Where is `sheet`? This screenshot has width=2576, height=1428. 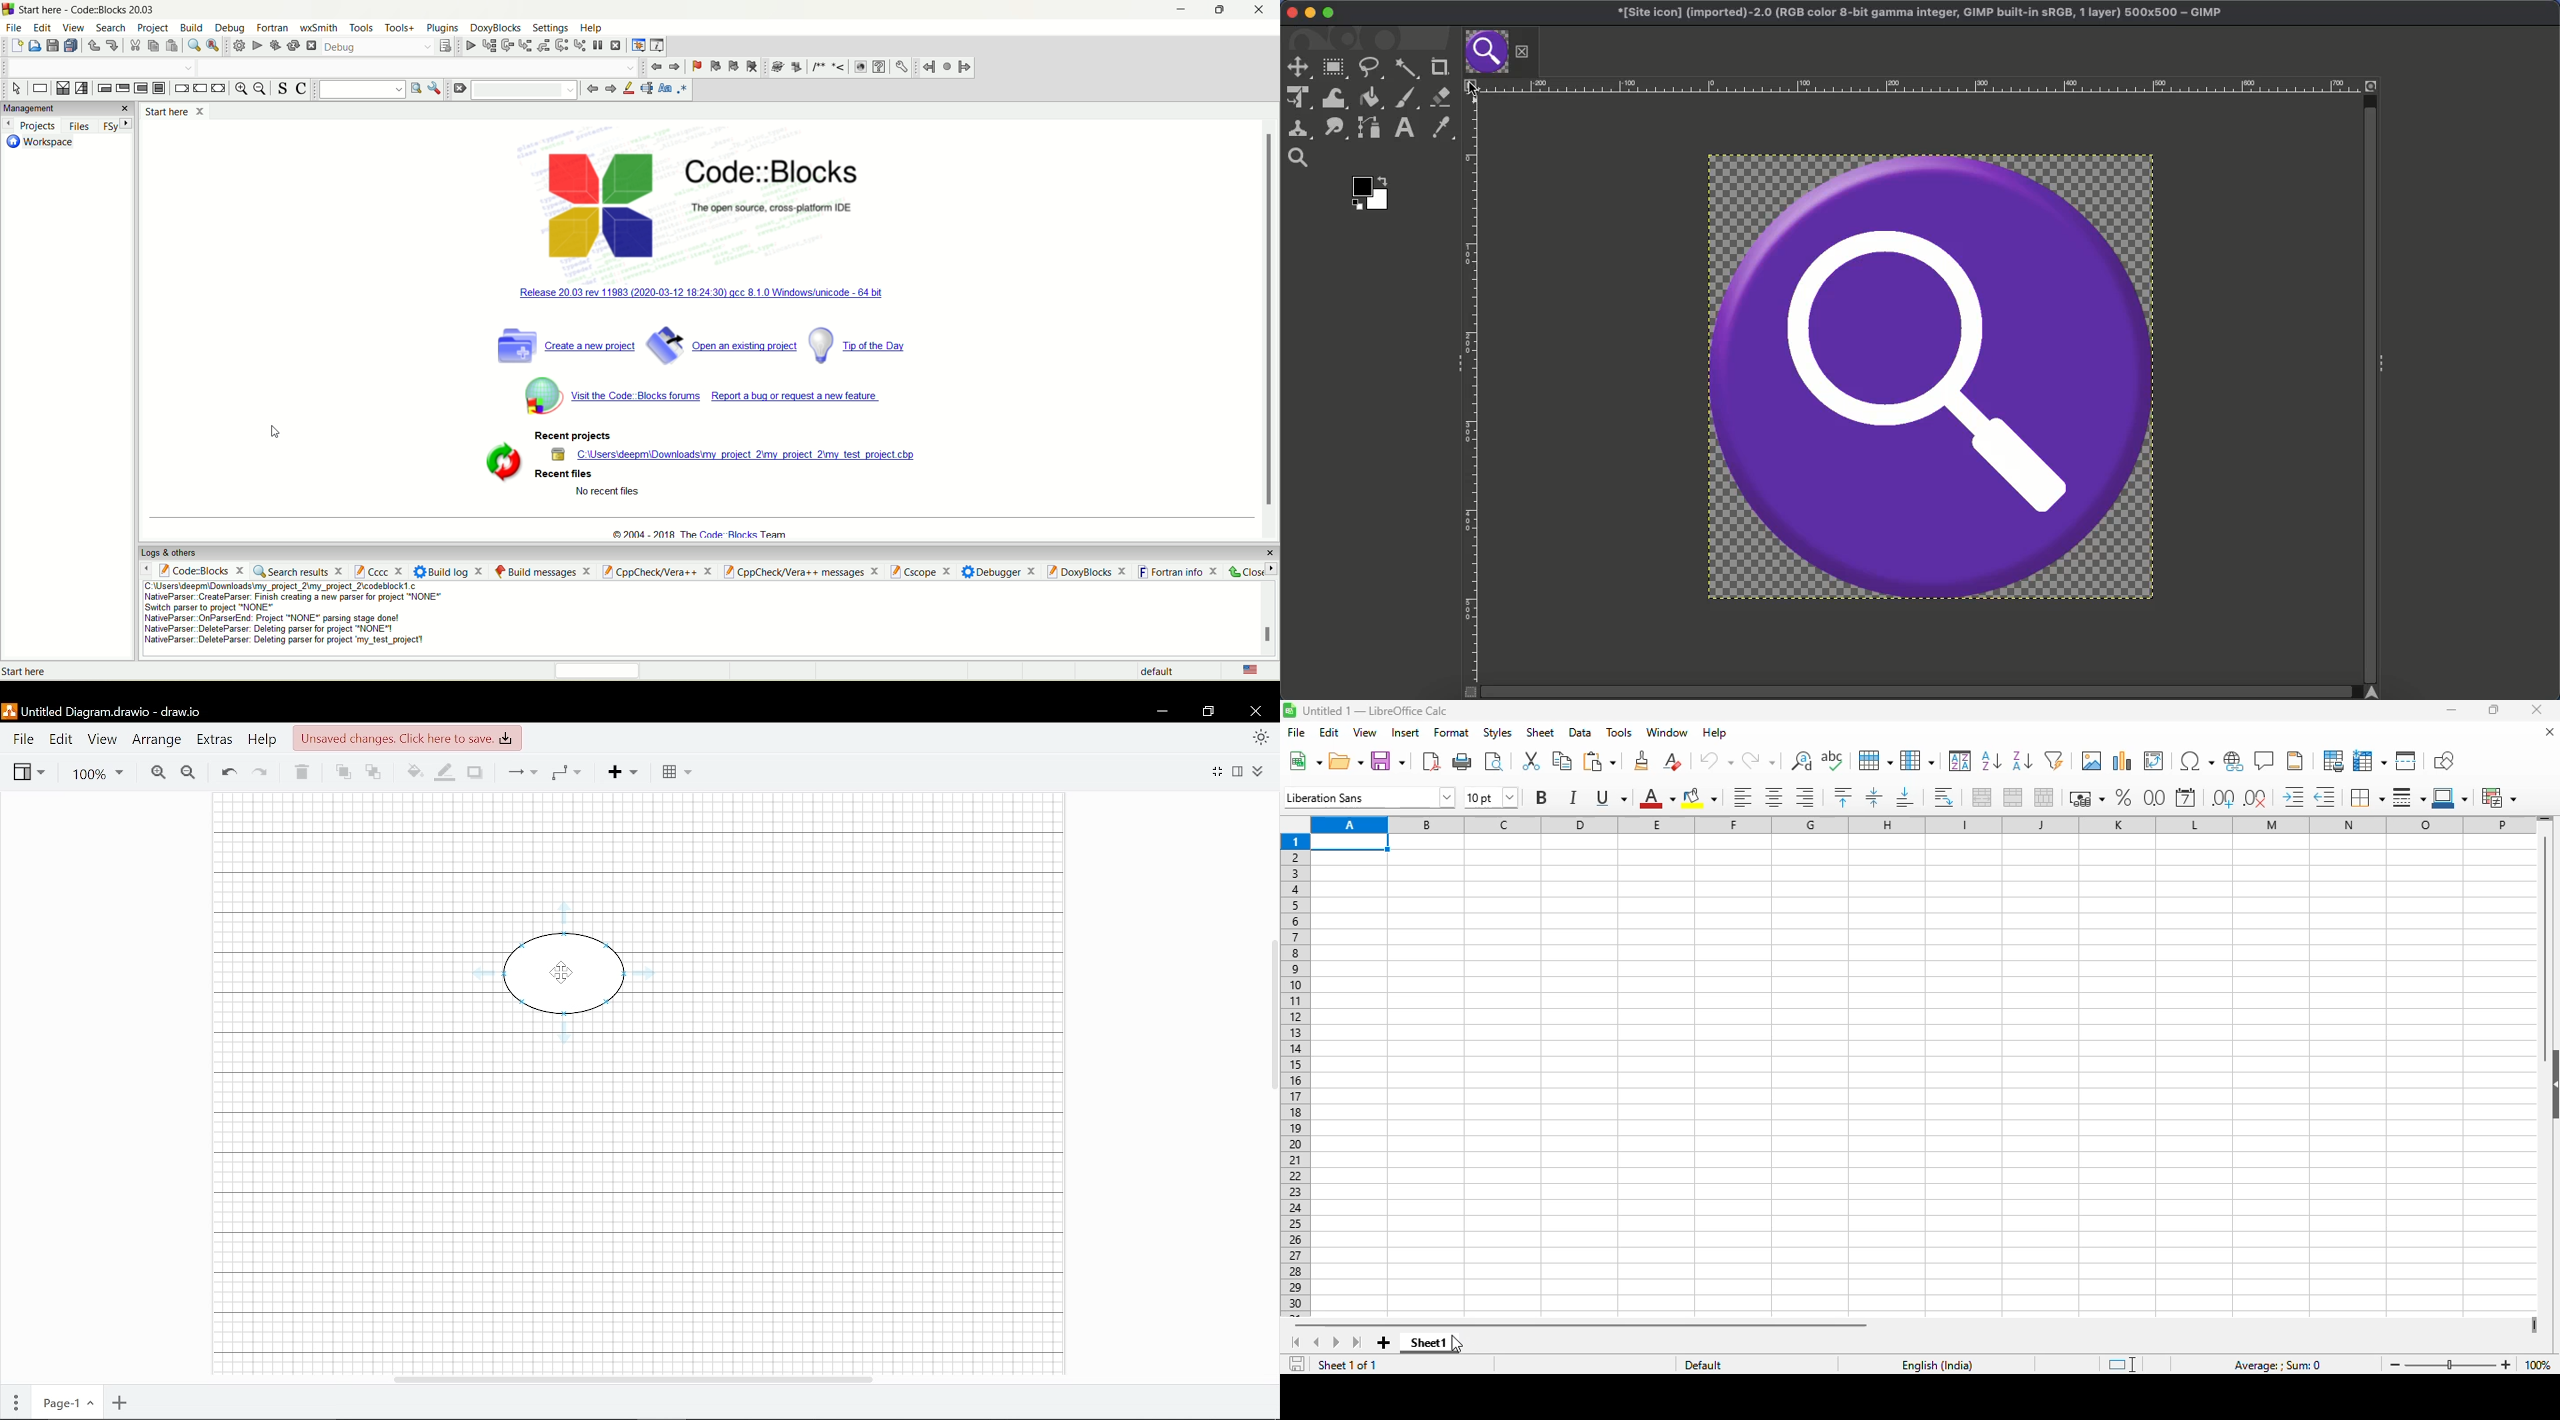 sheet is located at coordinates (1540, 732).